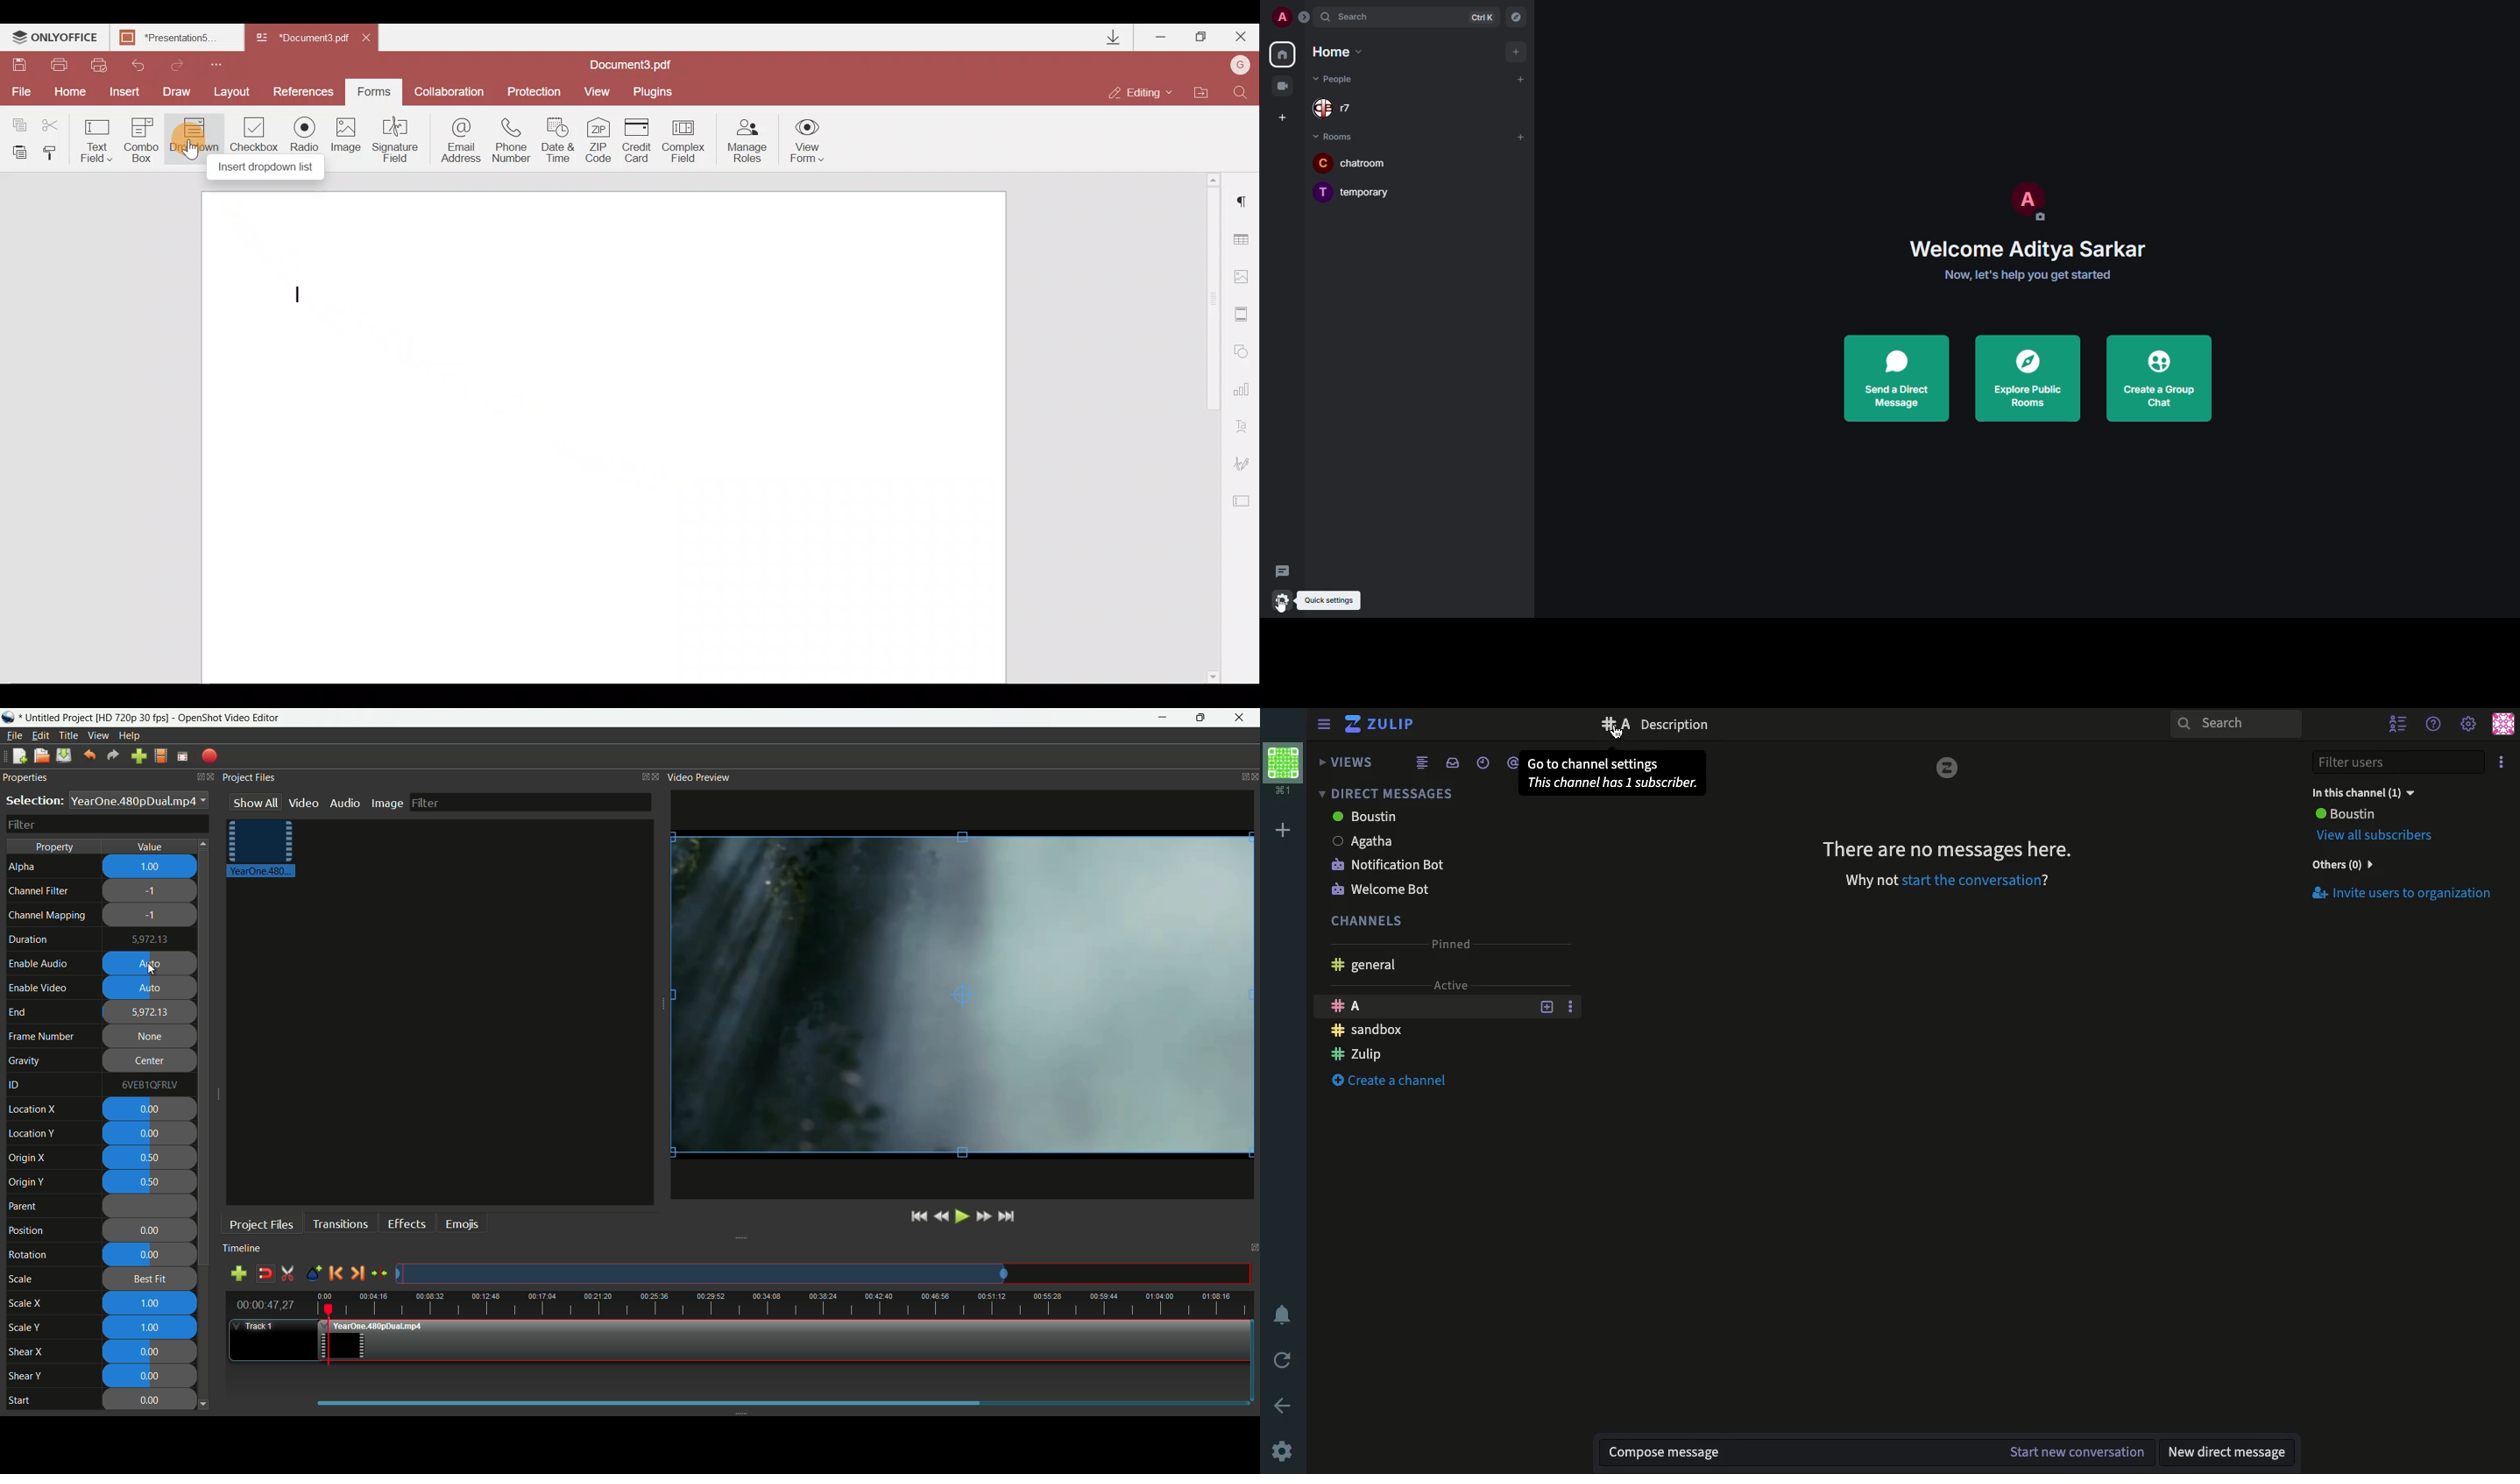 This screenshot has width=2520, height=1484. What do you see at coordinates (54, 717) in the screenshot?
I see `project name` at bounding box center [54, 717].